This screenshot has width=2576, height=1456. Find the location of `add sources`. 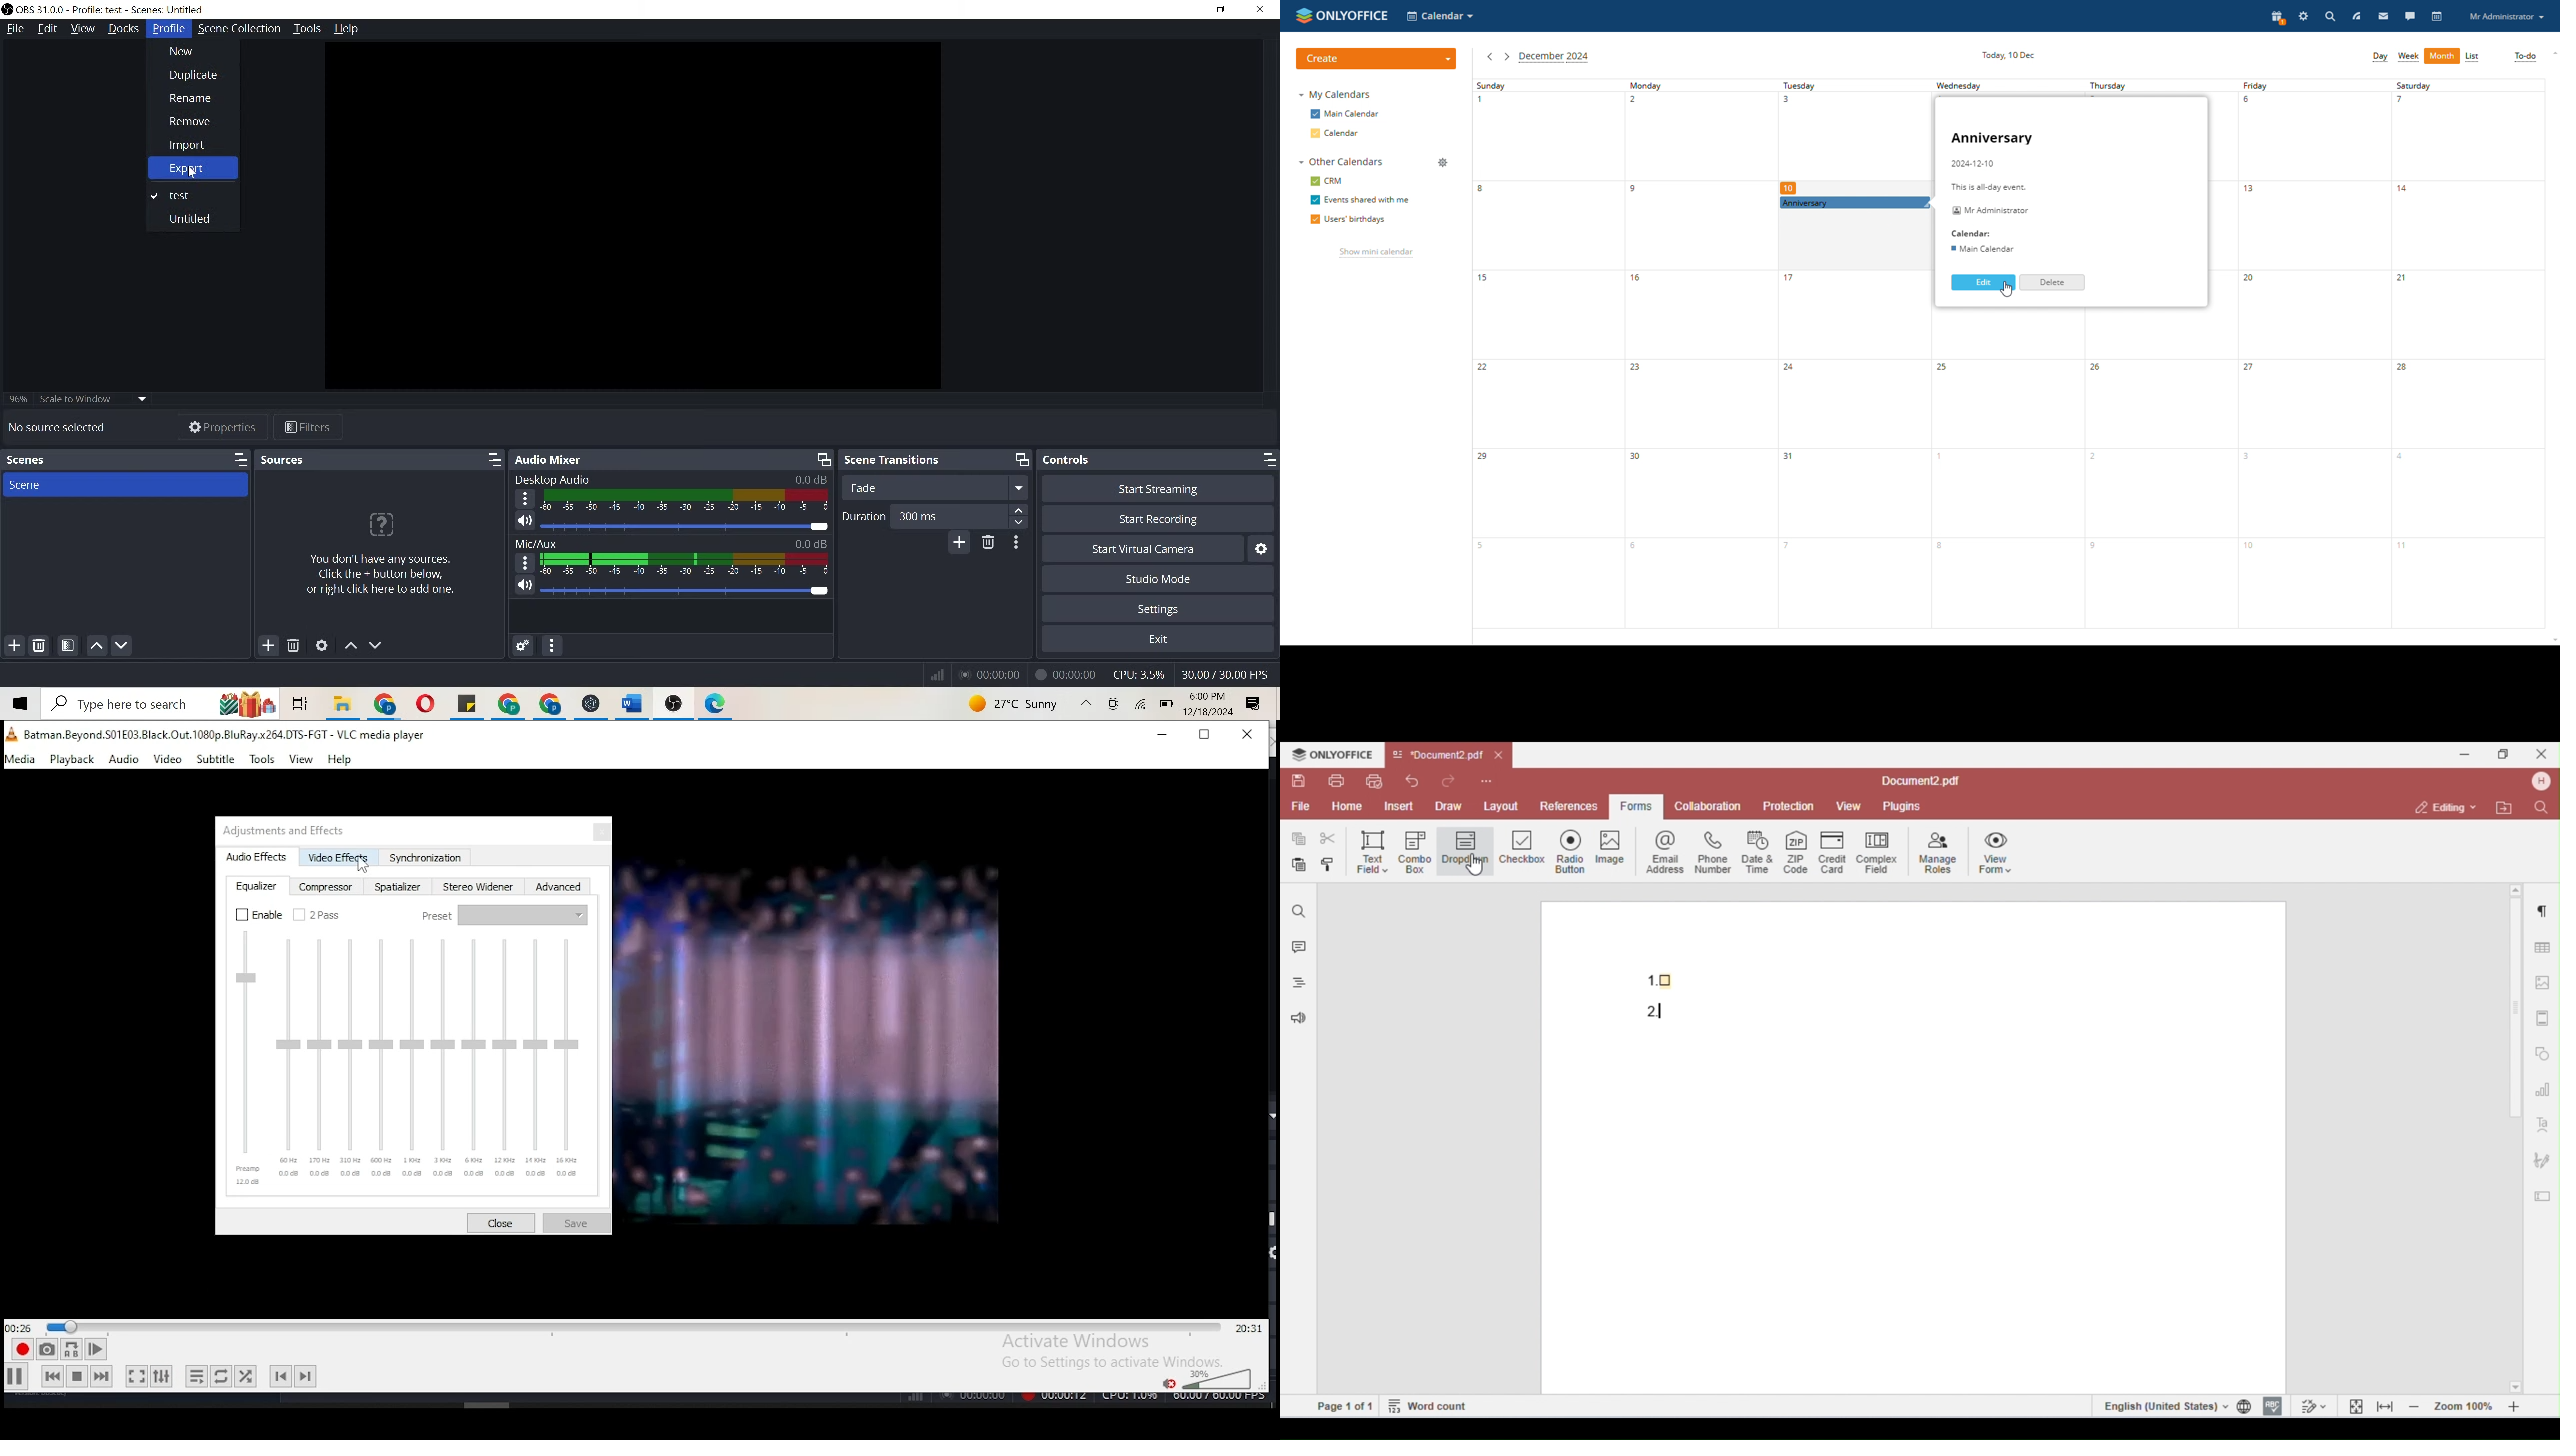

add sources is located at coordinates (266, 644).